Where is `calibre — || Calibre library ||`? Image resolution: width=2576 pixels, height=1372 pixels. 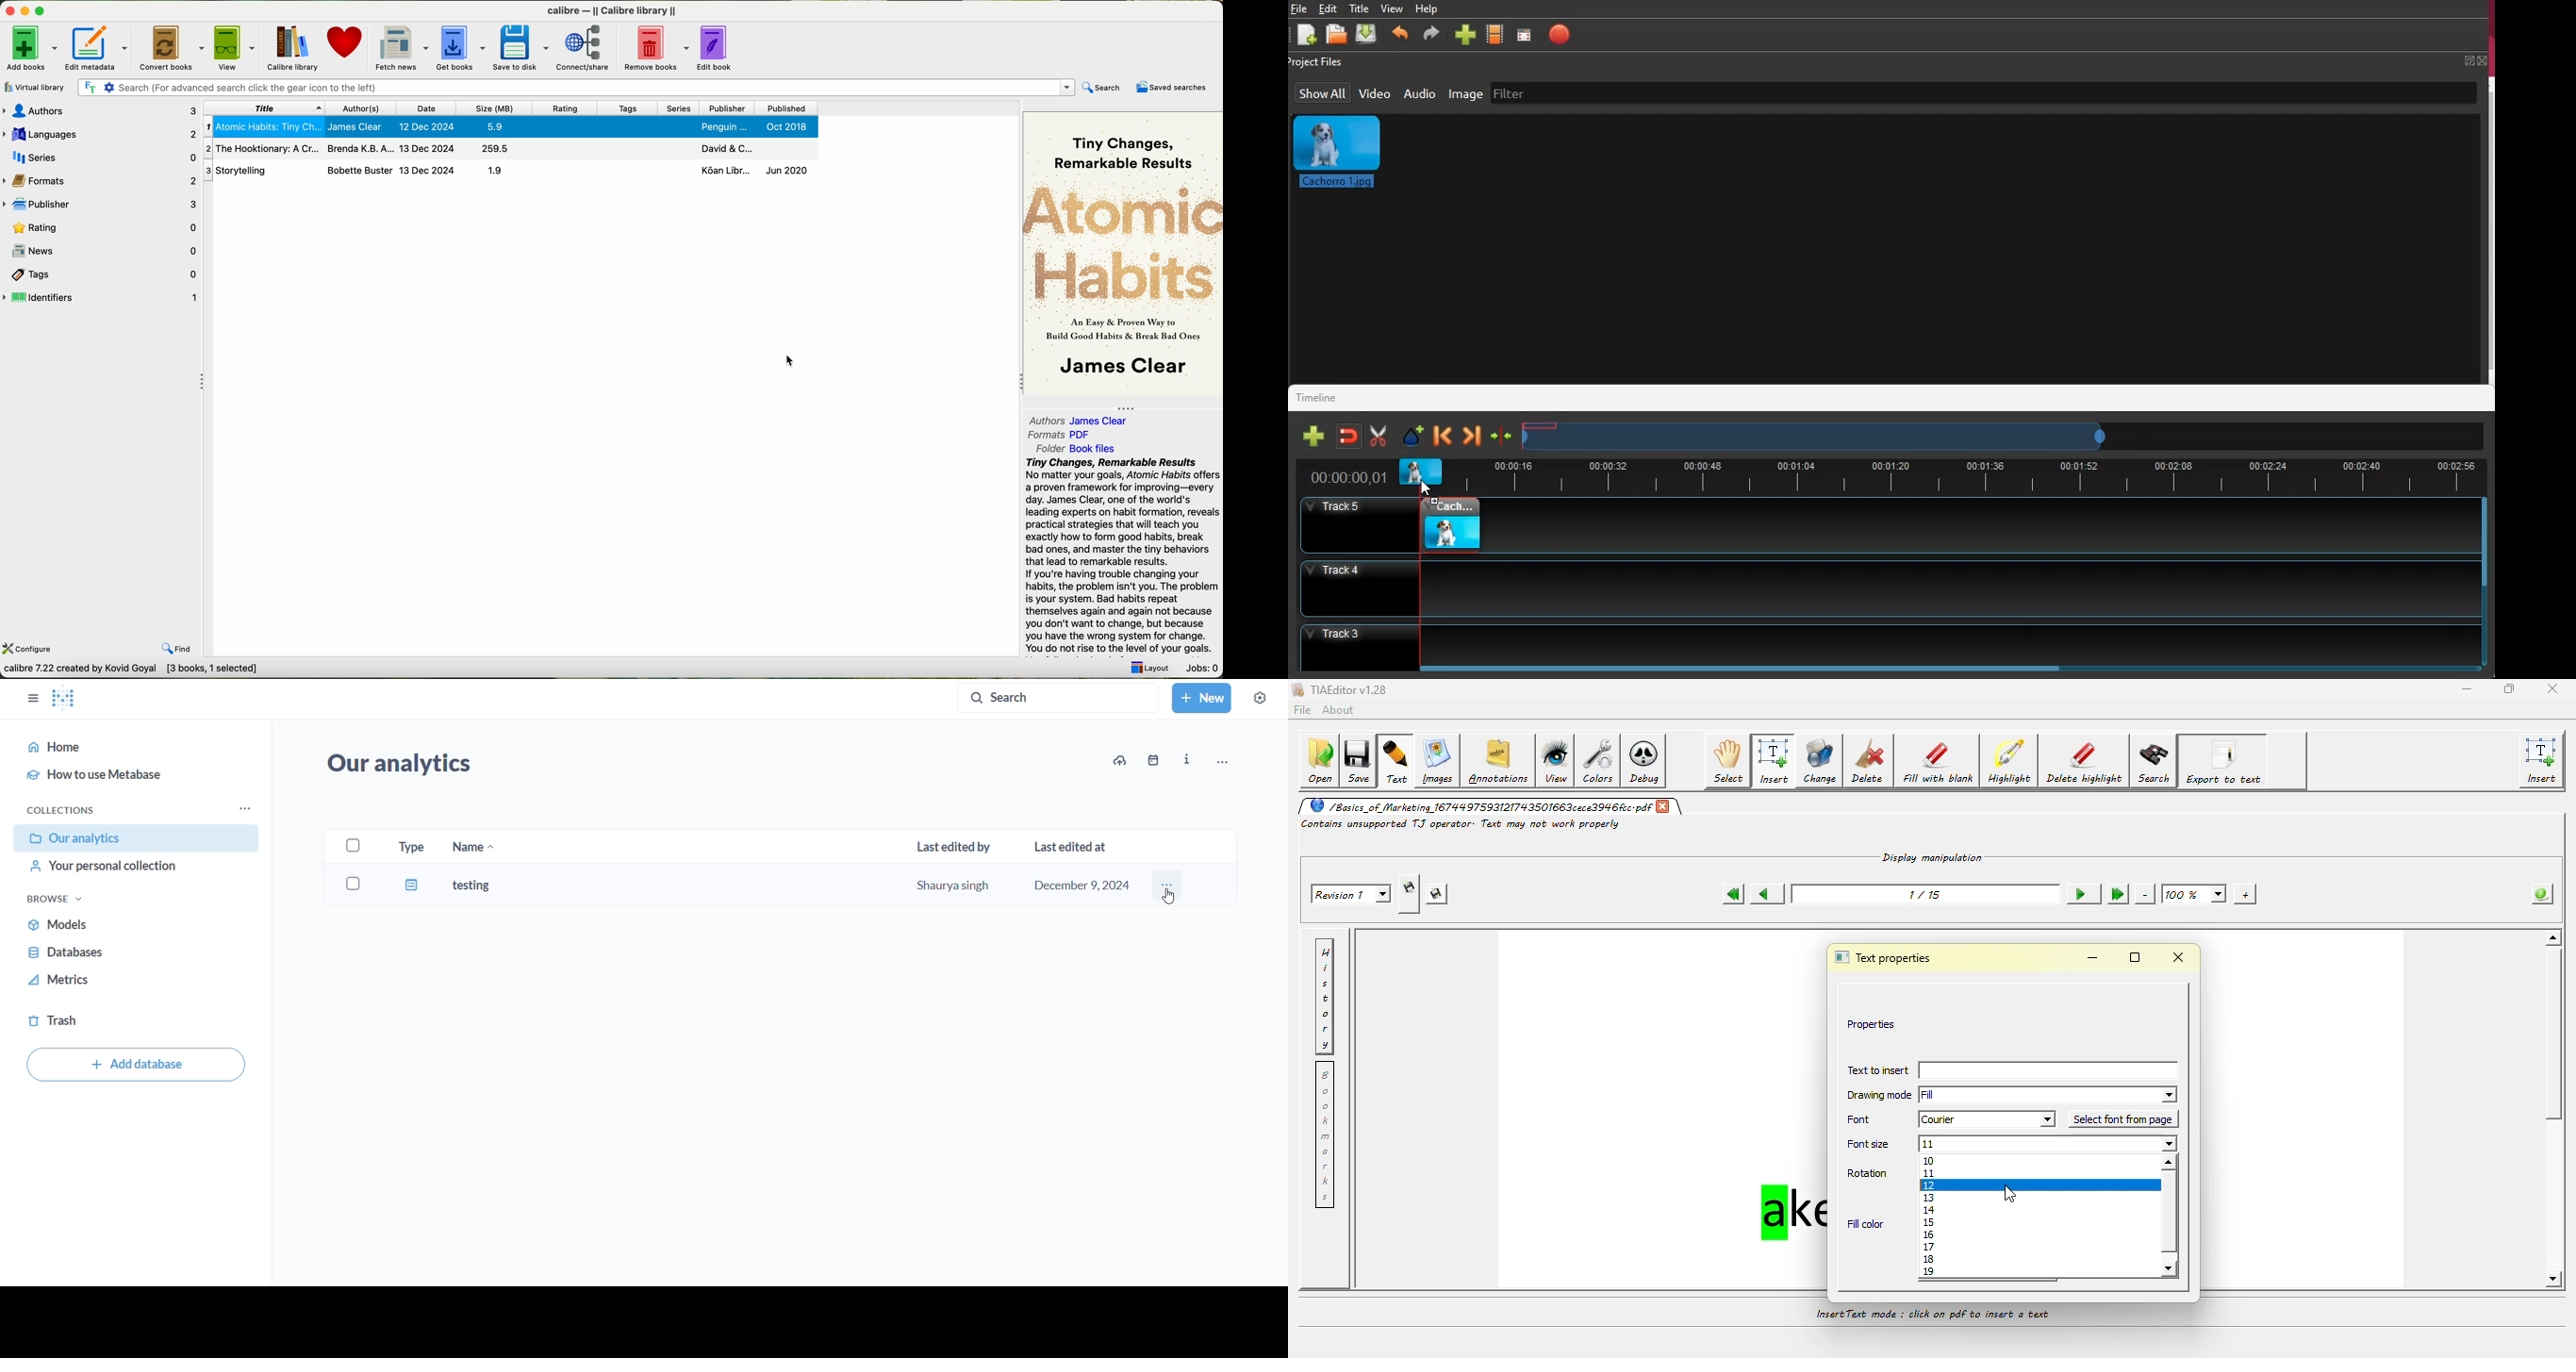
calibre — || Calibre library || is located at coordinates (612, 11).